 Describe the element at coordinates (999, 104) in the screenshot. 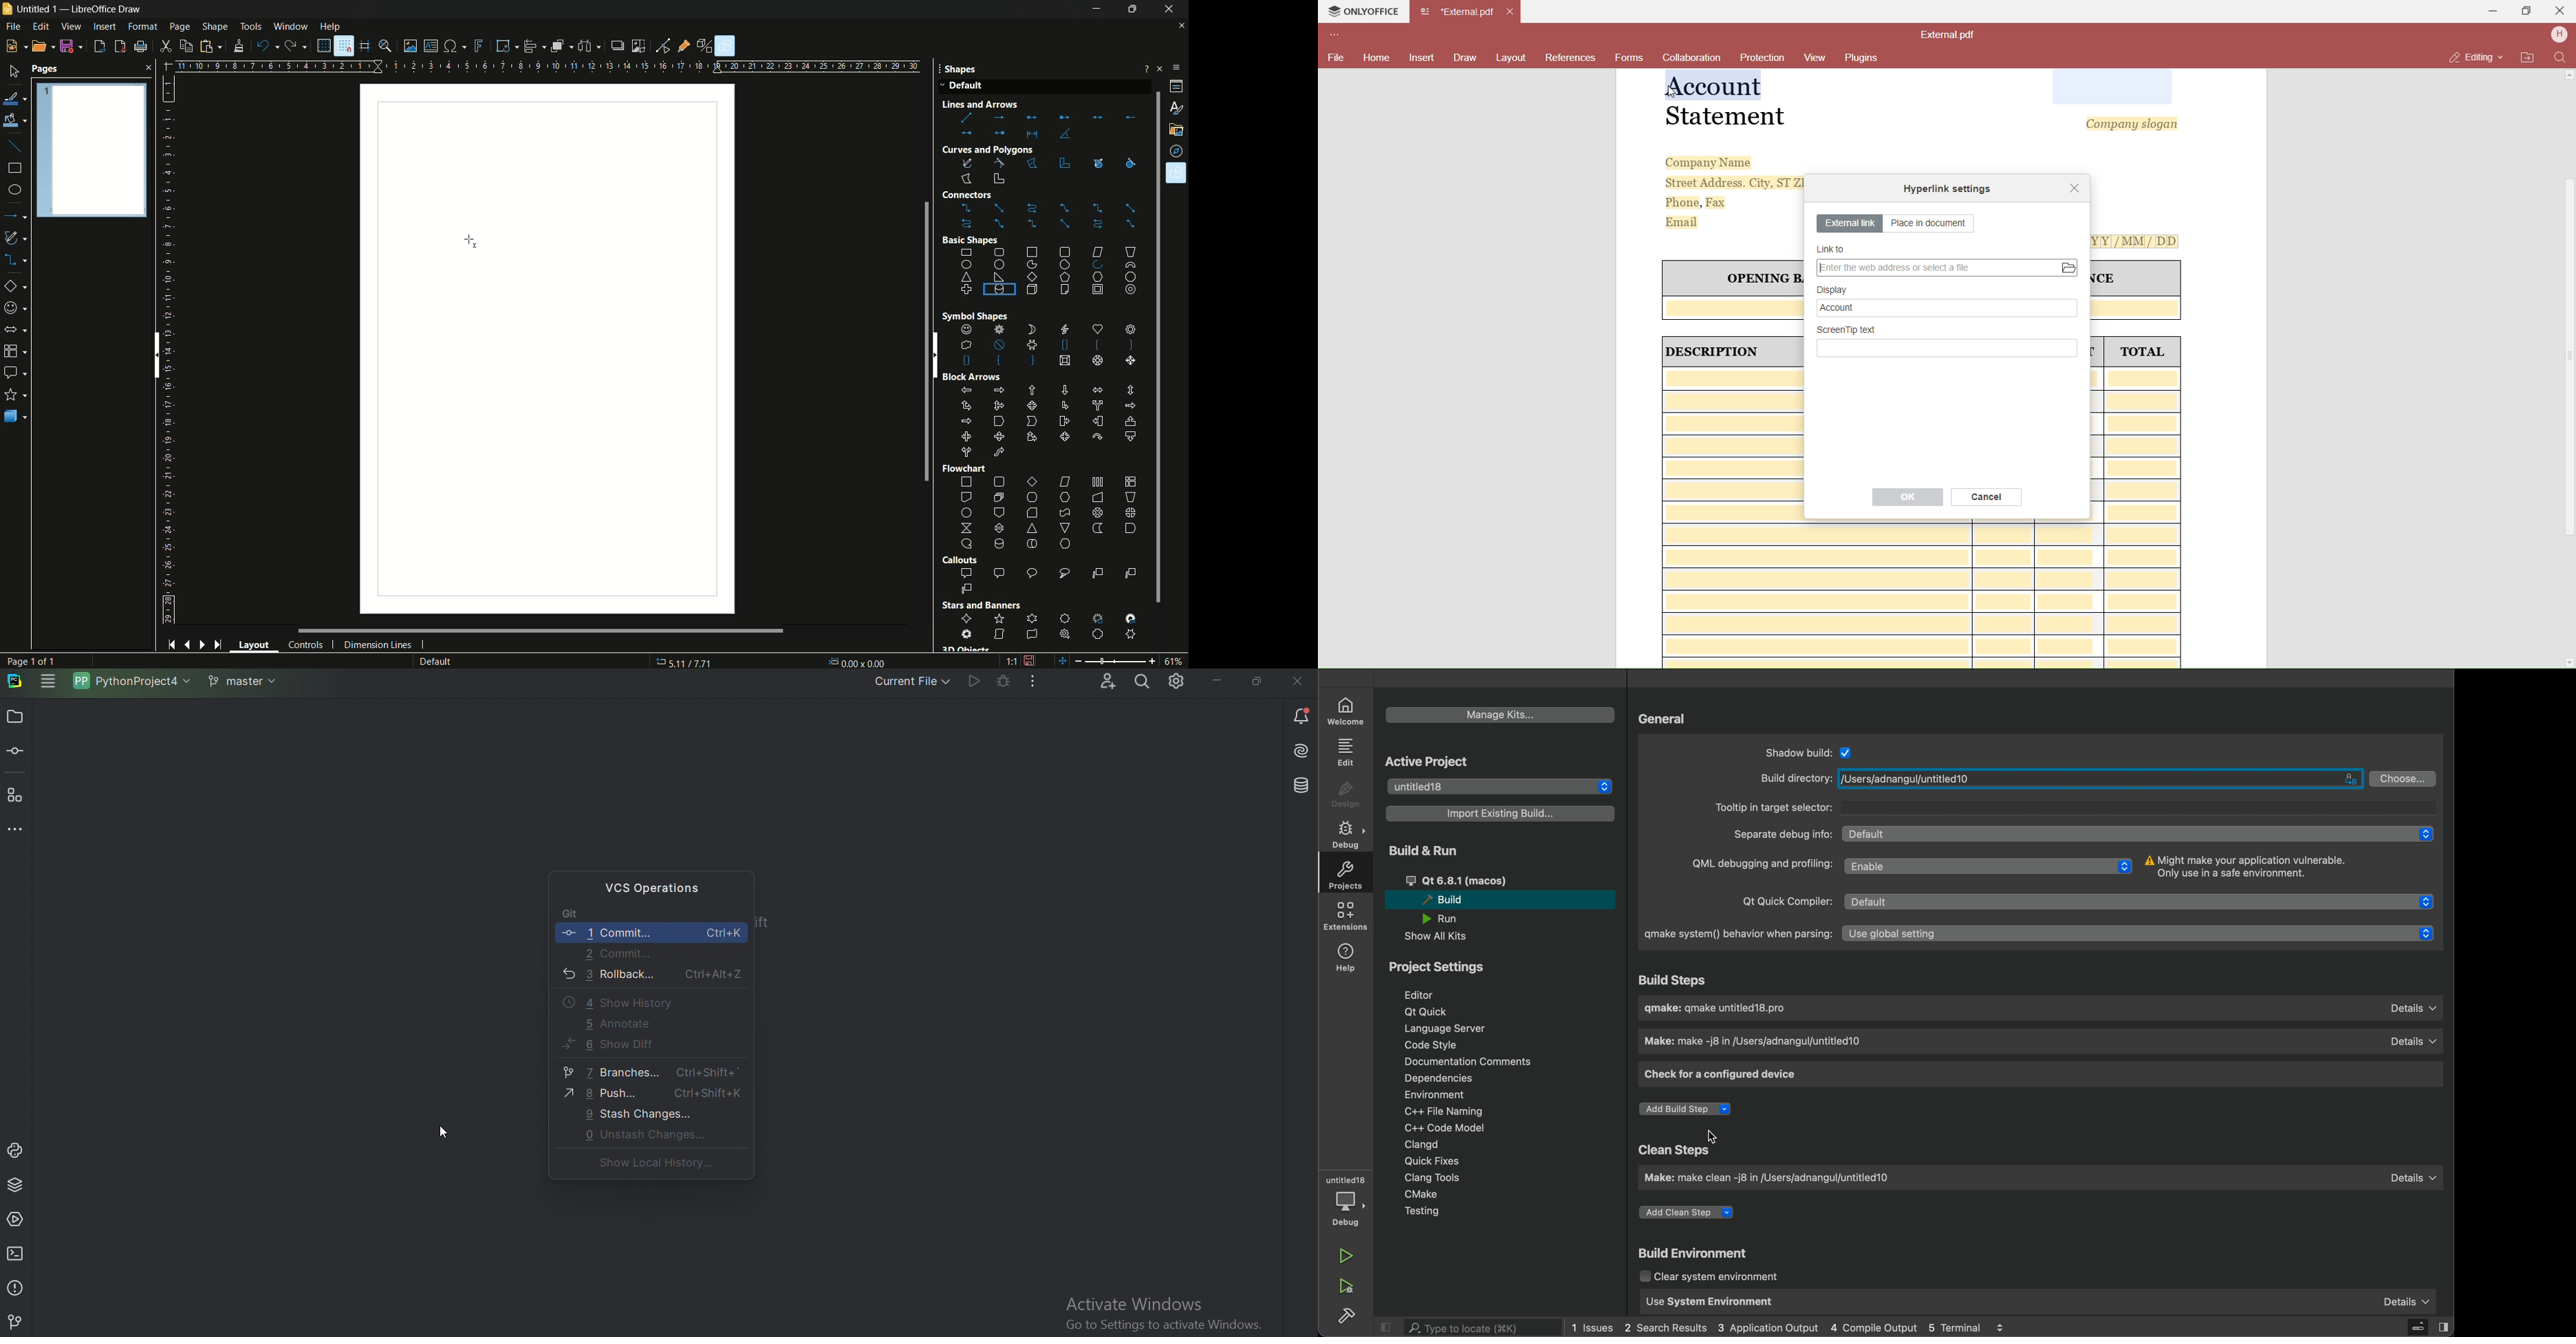

I see `Line and Arrow` at that location.